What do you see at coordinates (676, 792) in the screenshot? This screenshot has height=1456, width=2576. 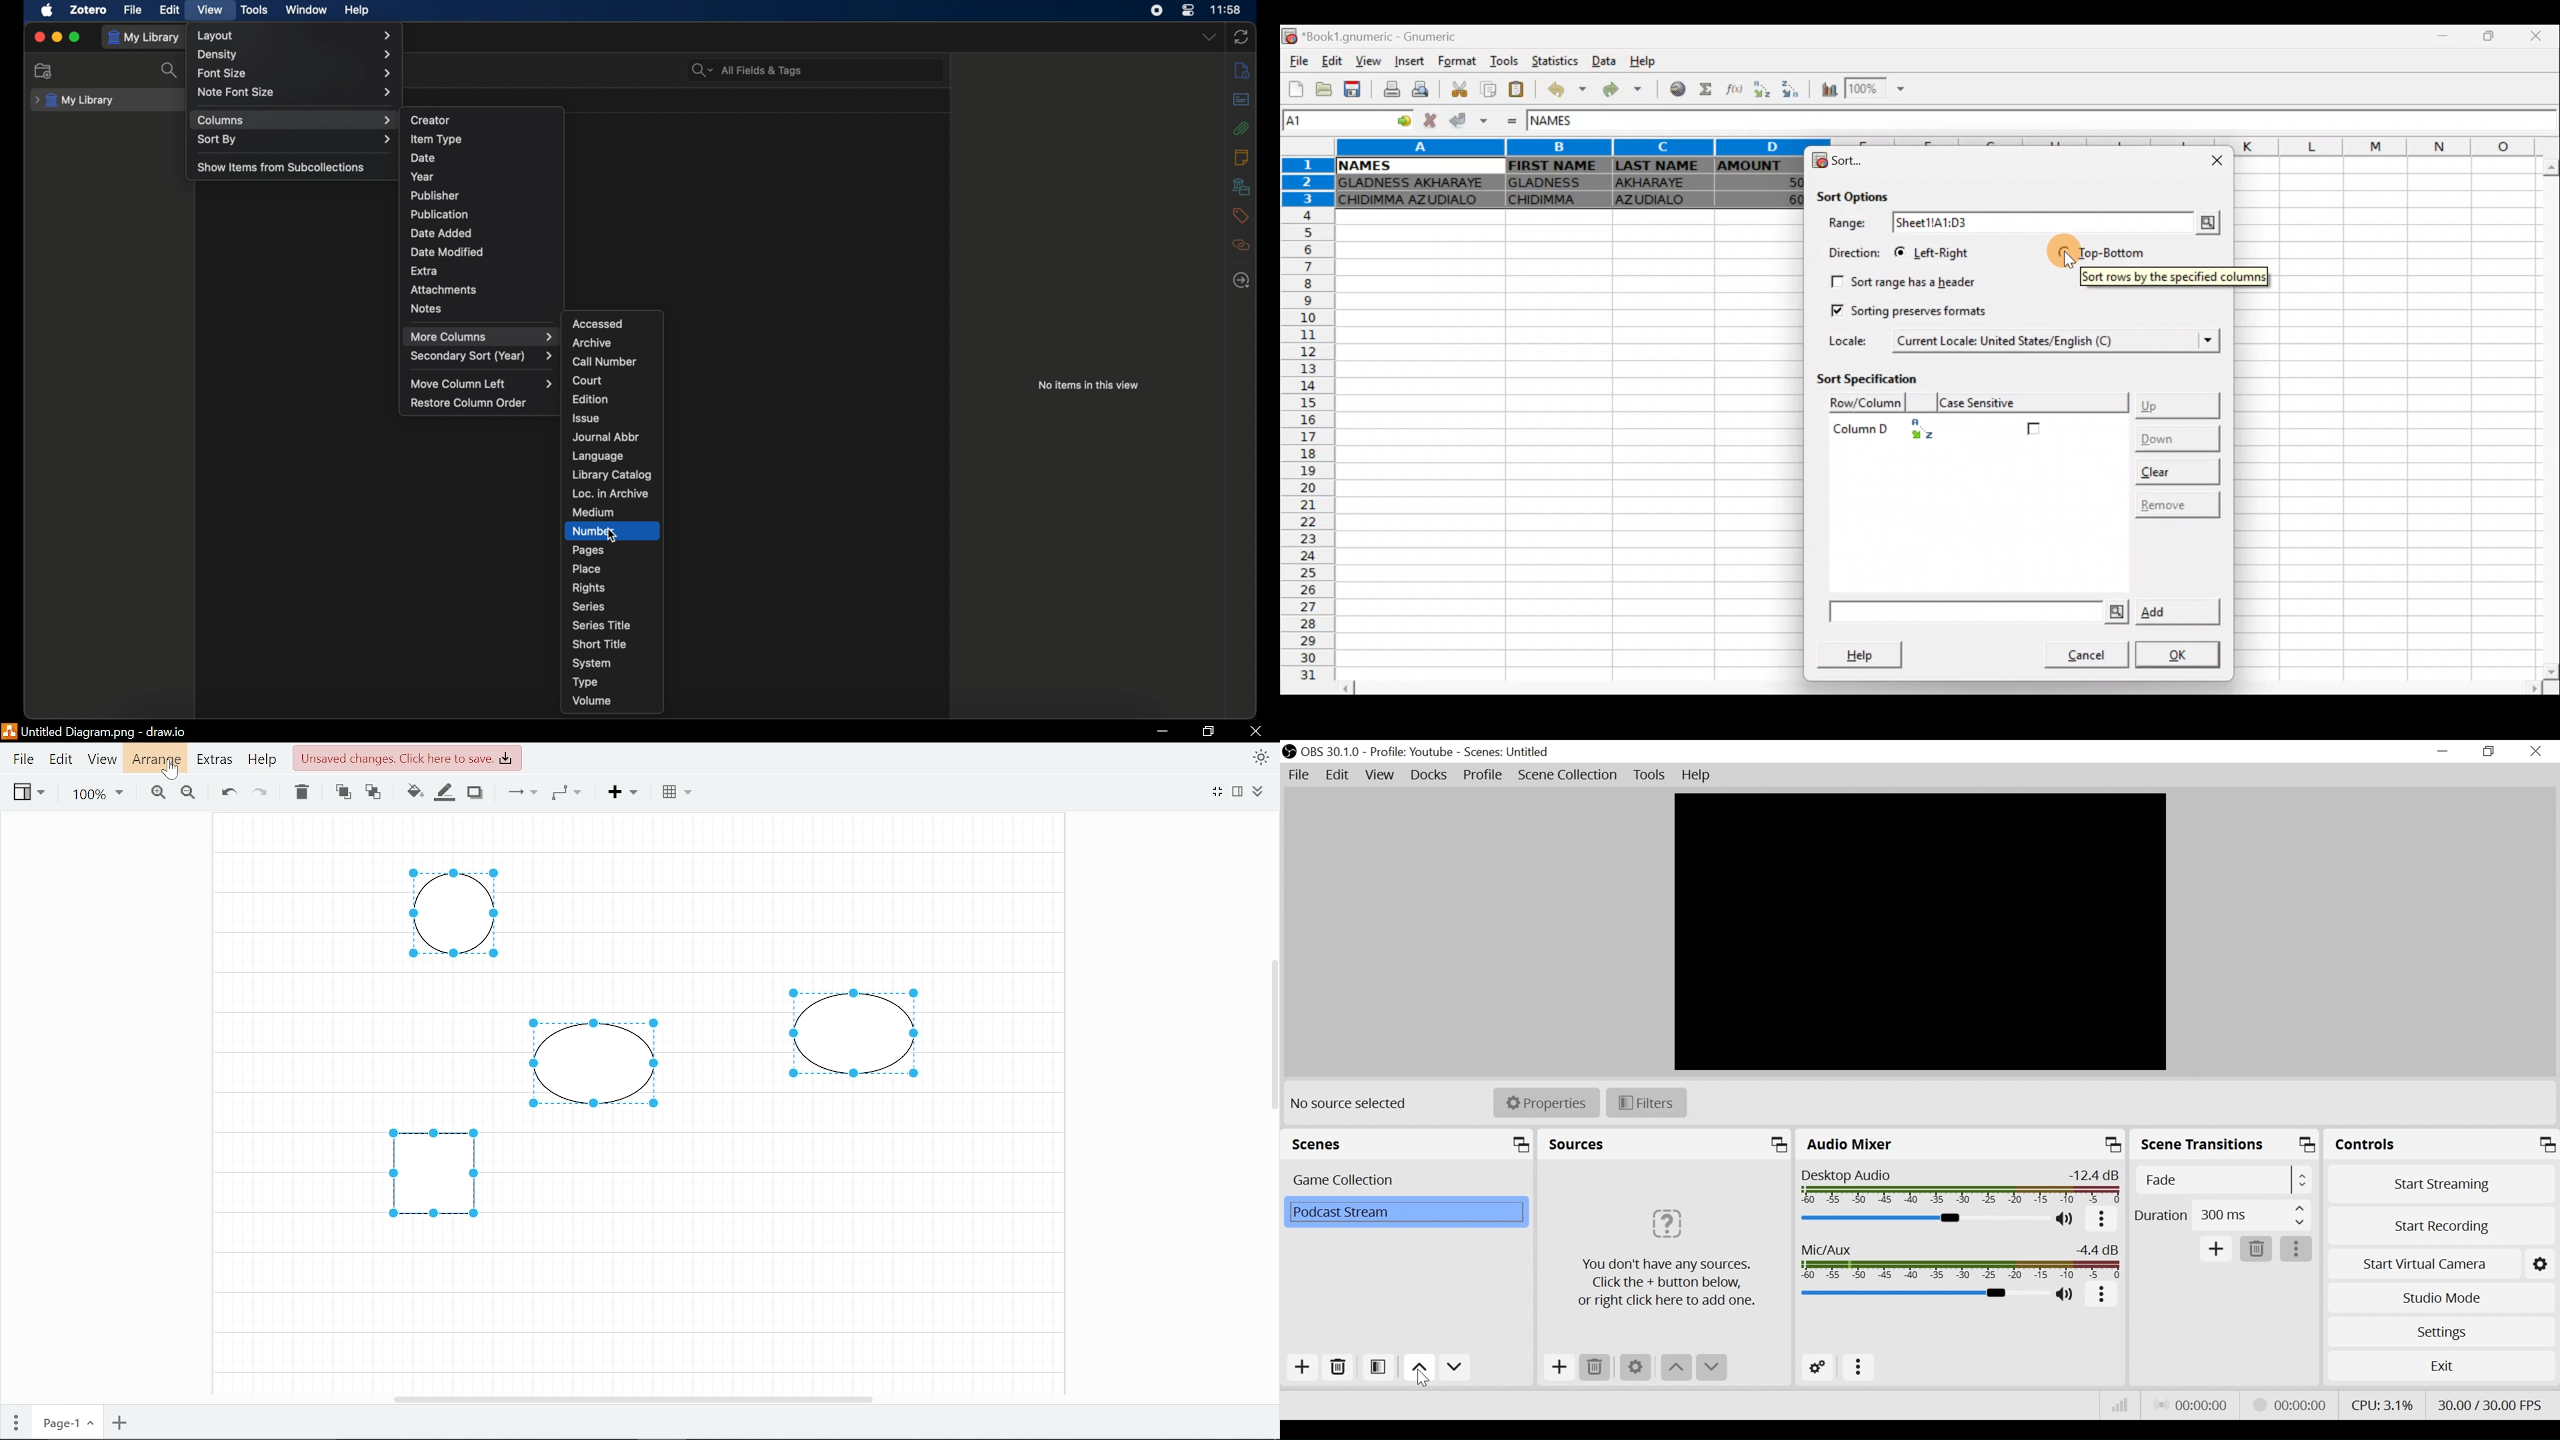 I see `Table` at bounding box center [676, 792].